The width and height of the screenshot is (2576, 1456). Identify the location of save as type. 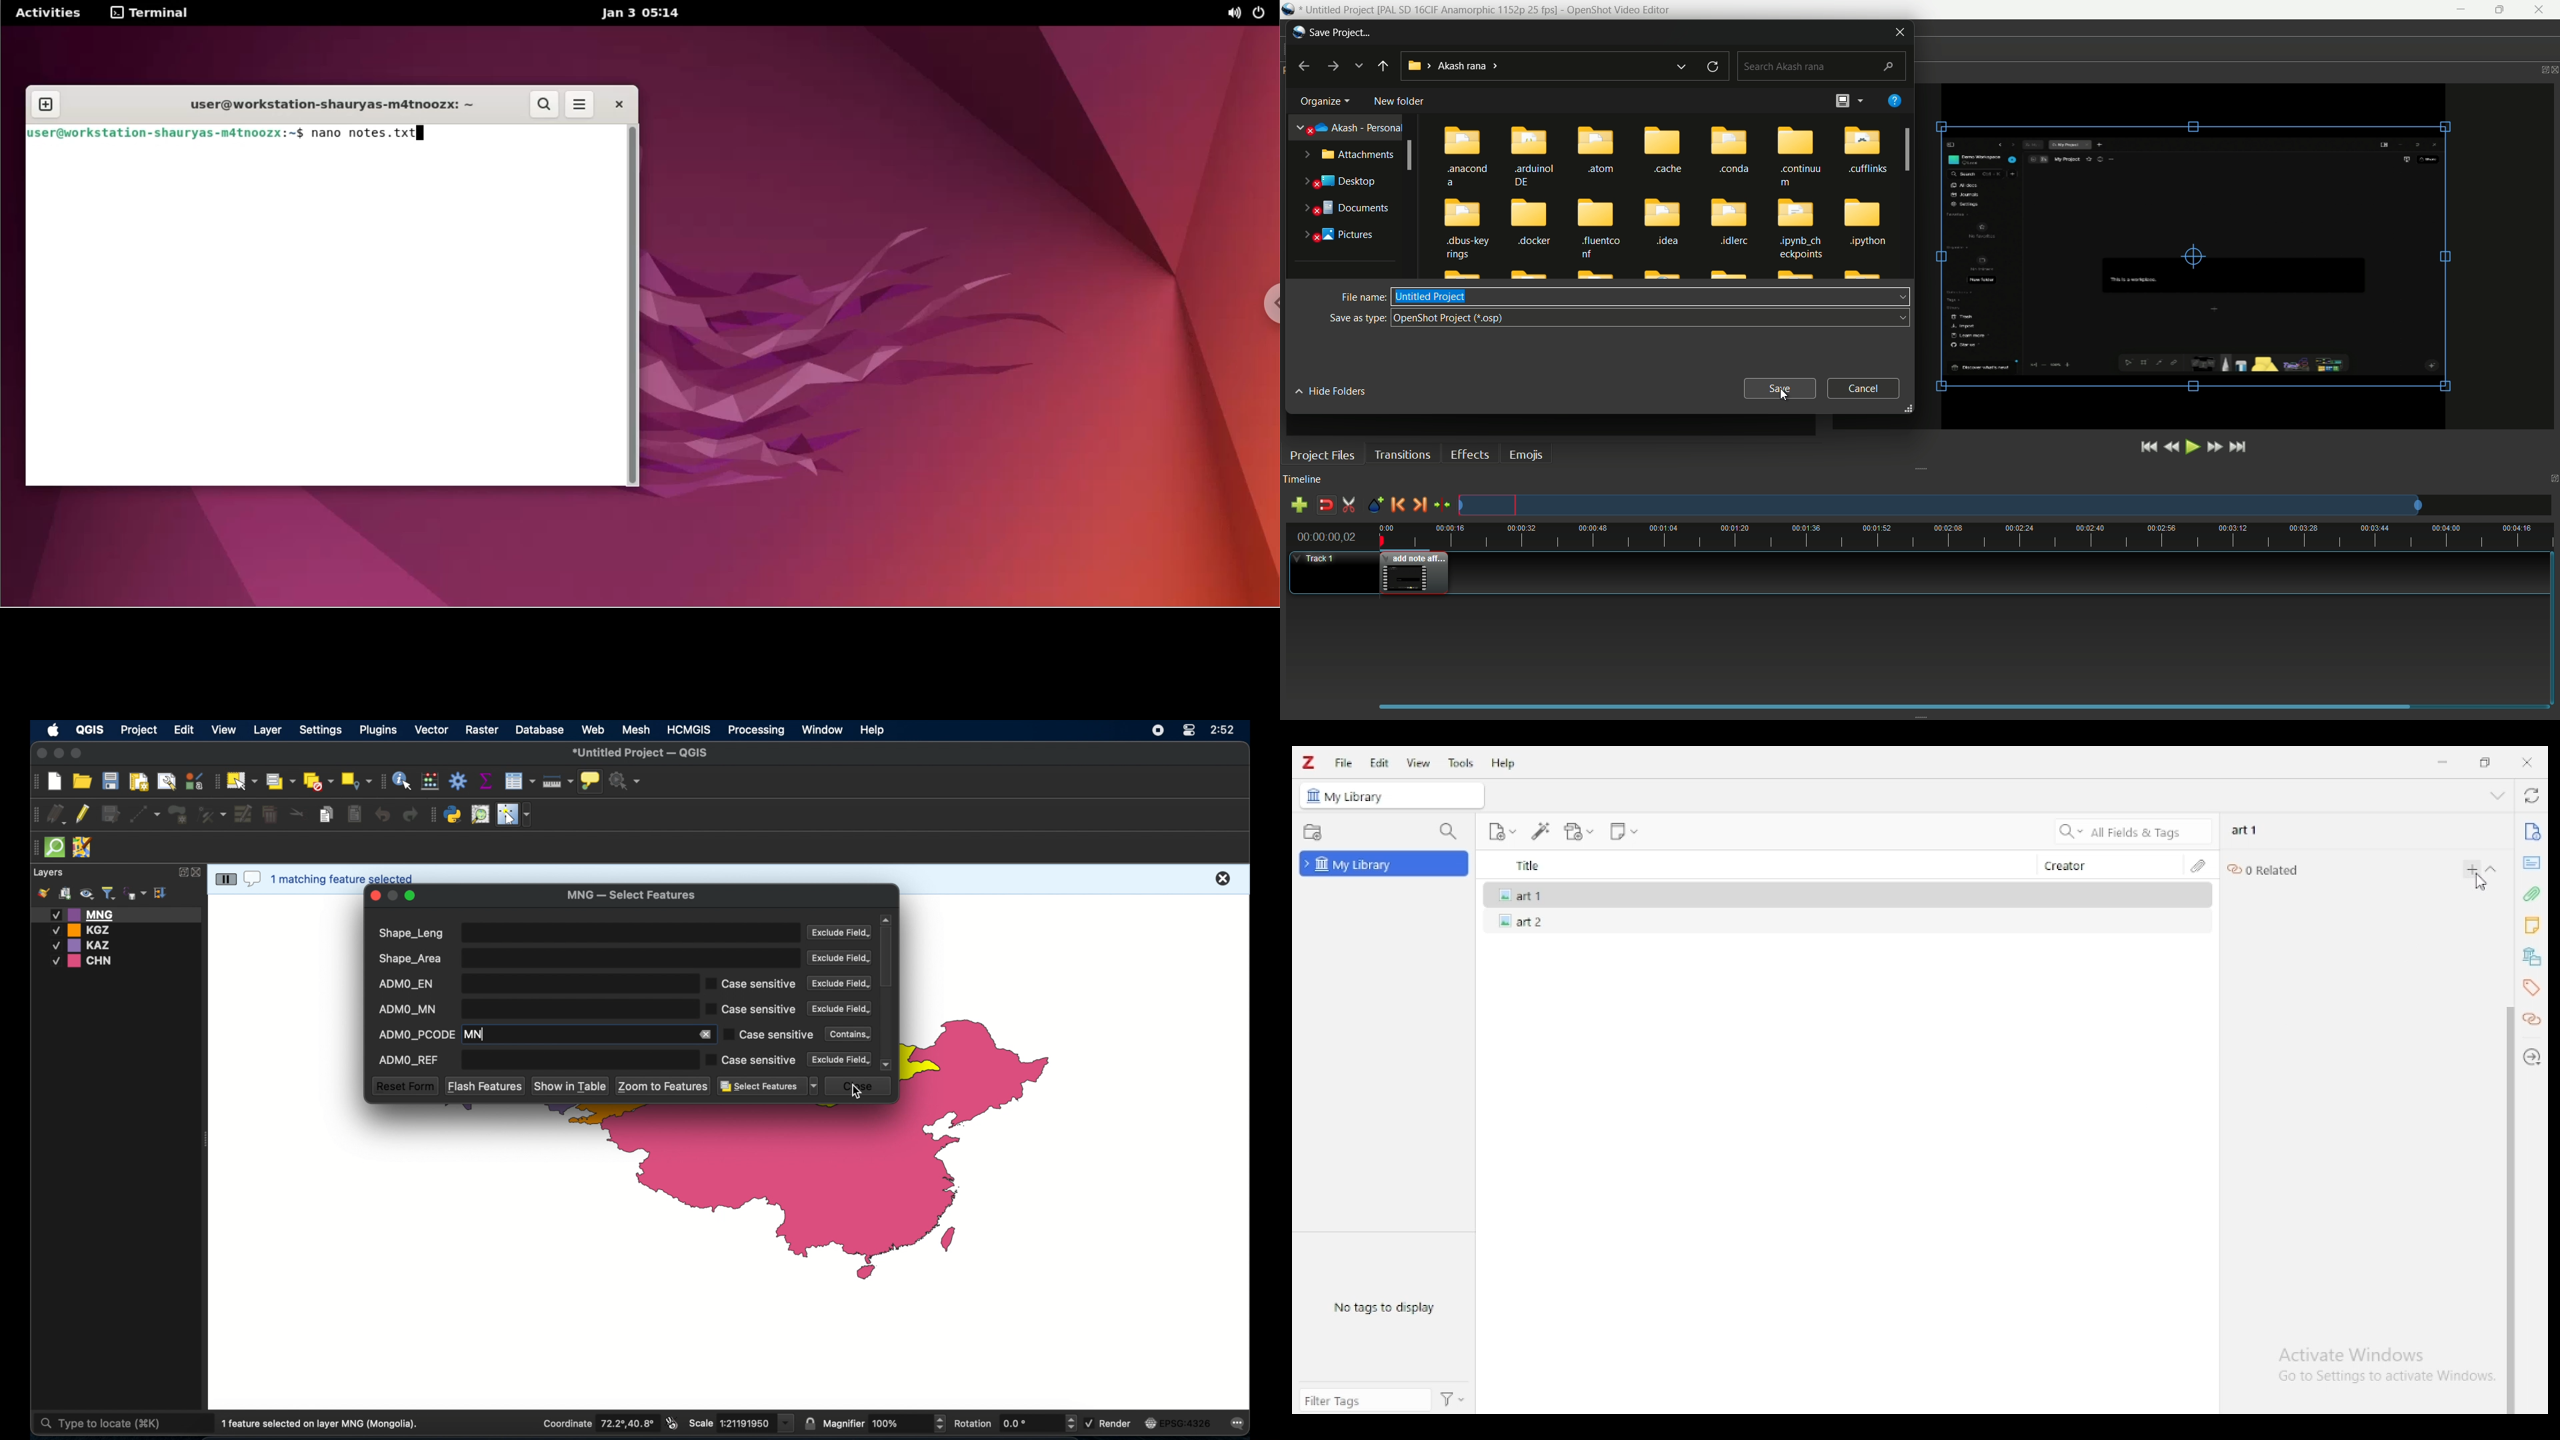
(1357, 317).